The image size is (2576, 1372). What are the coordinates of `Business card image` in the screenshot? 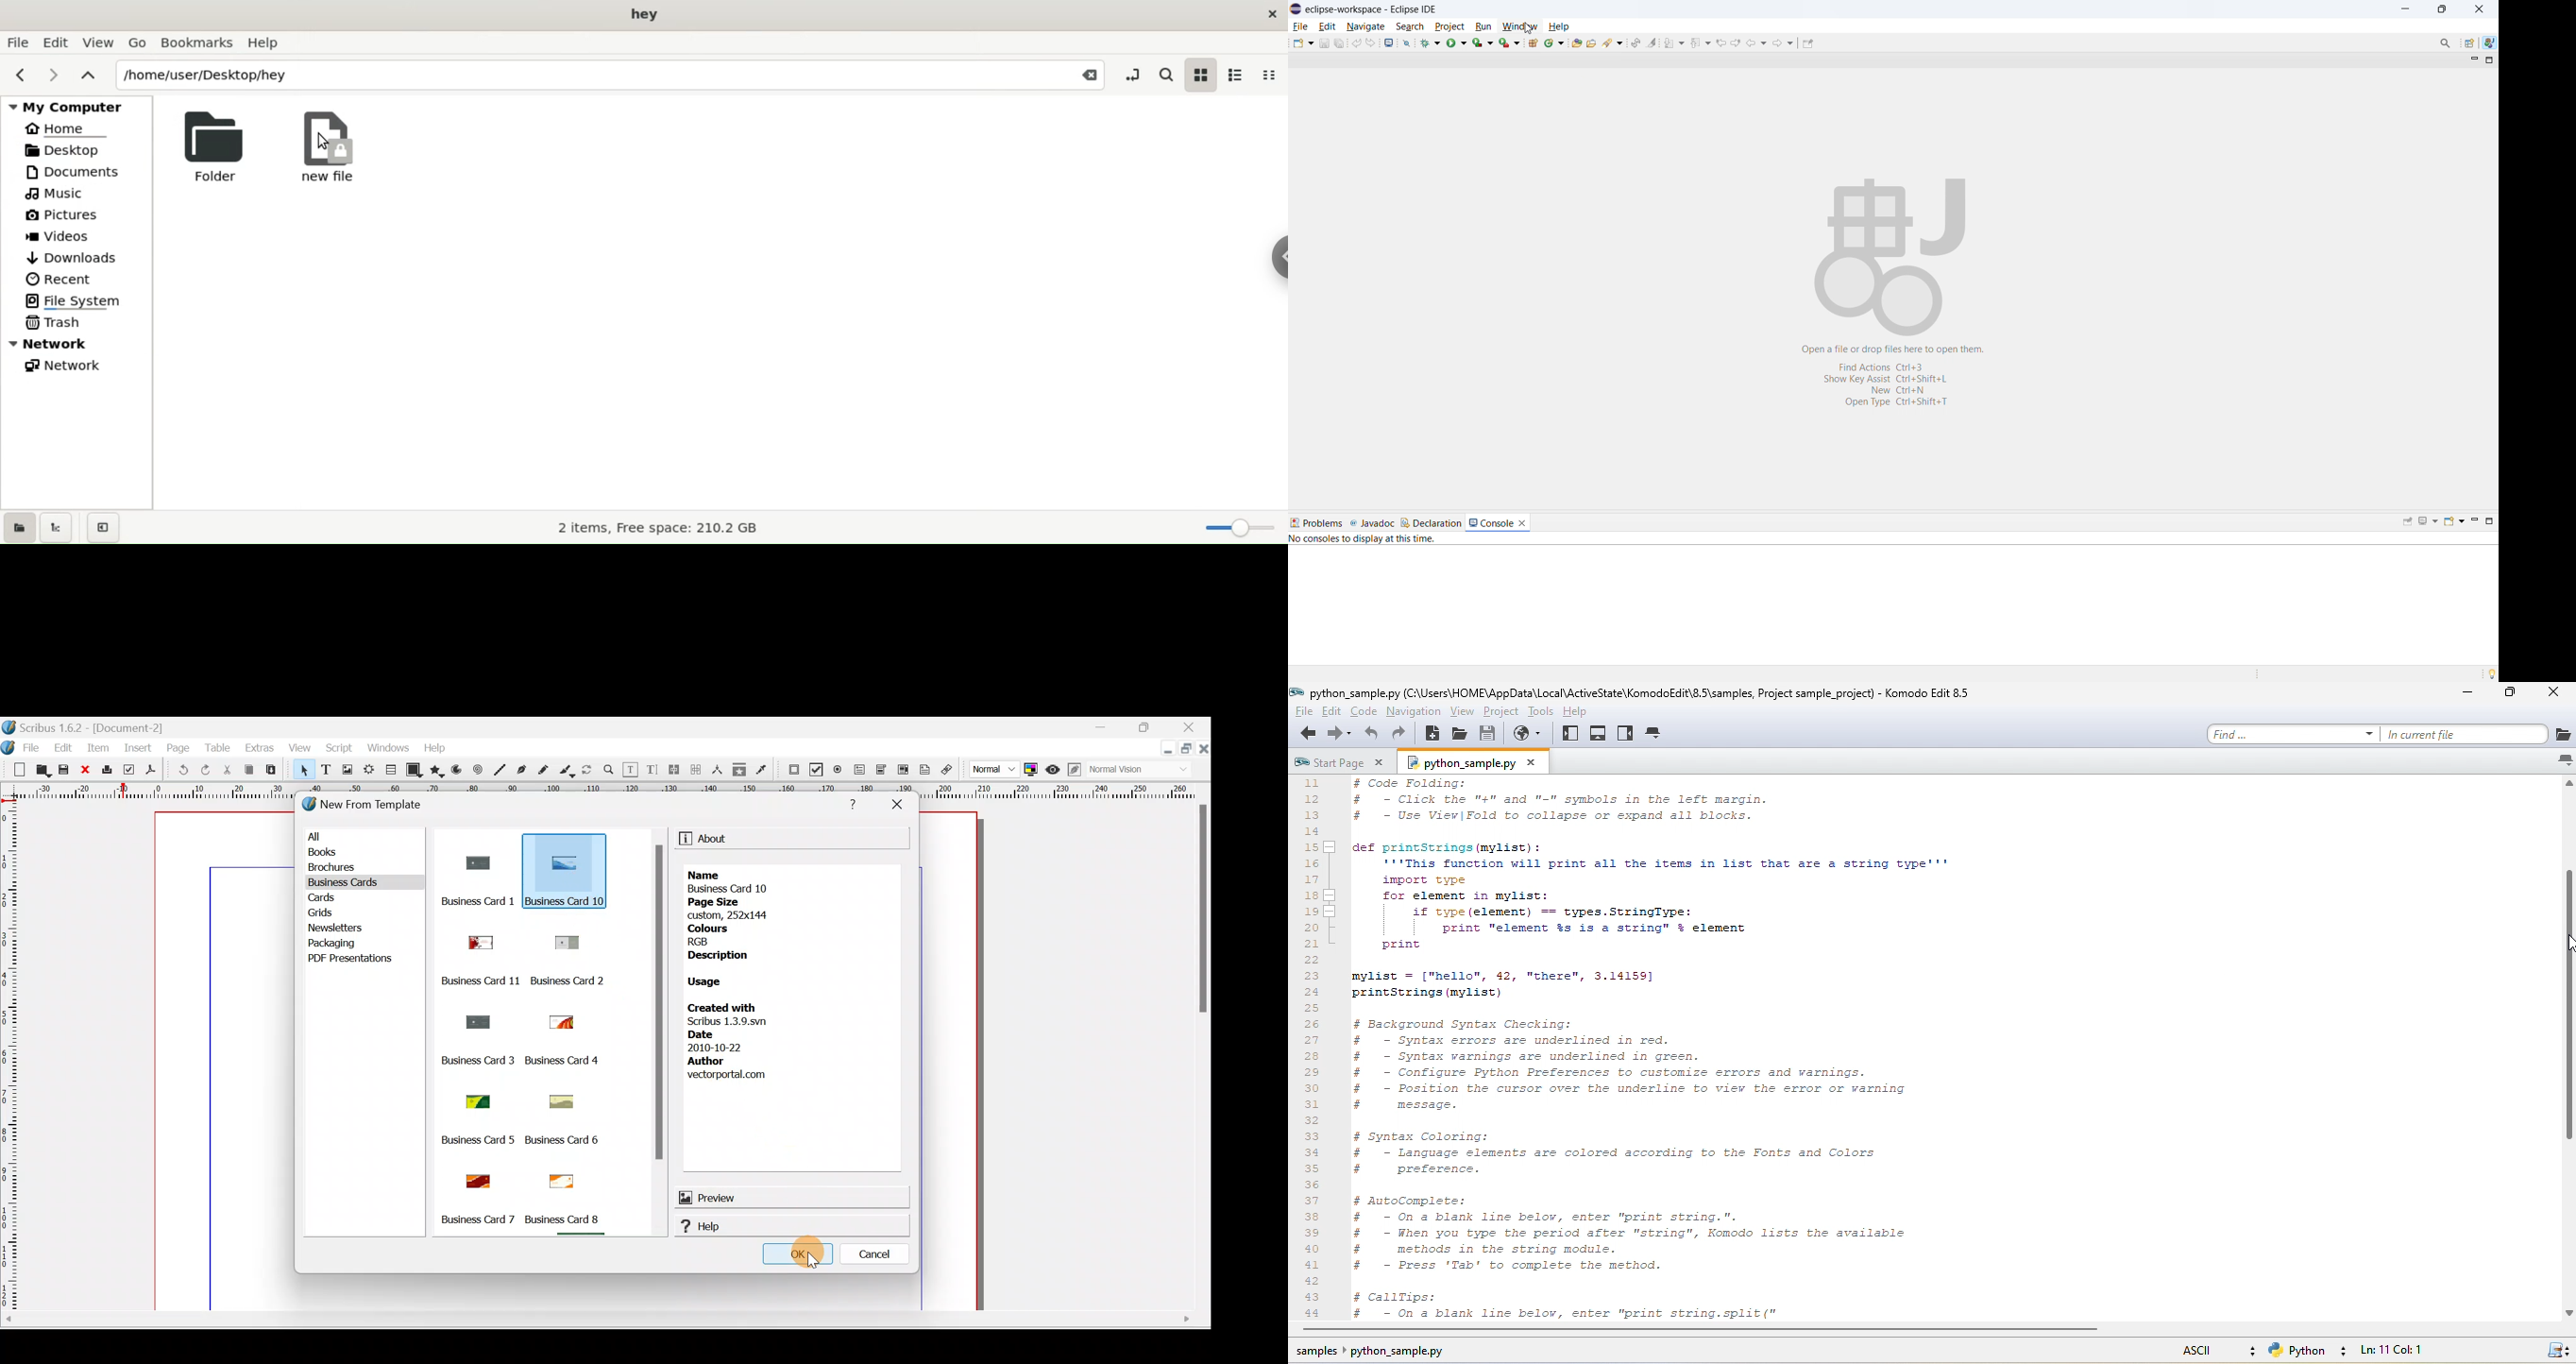 It's located at (558, 1022).